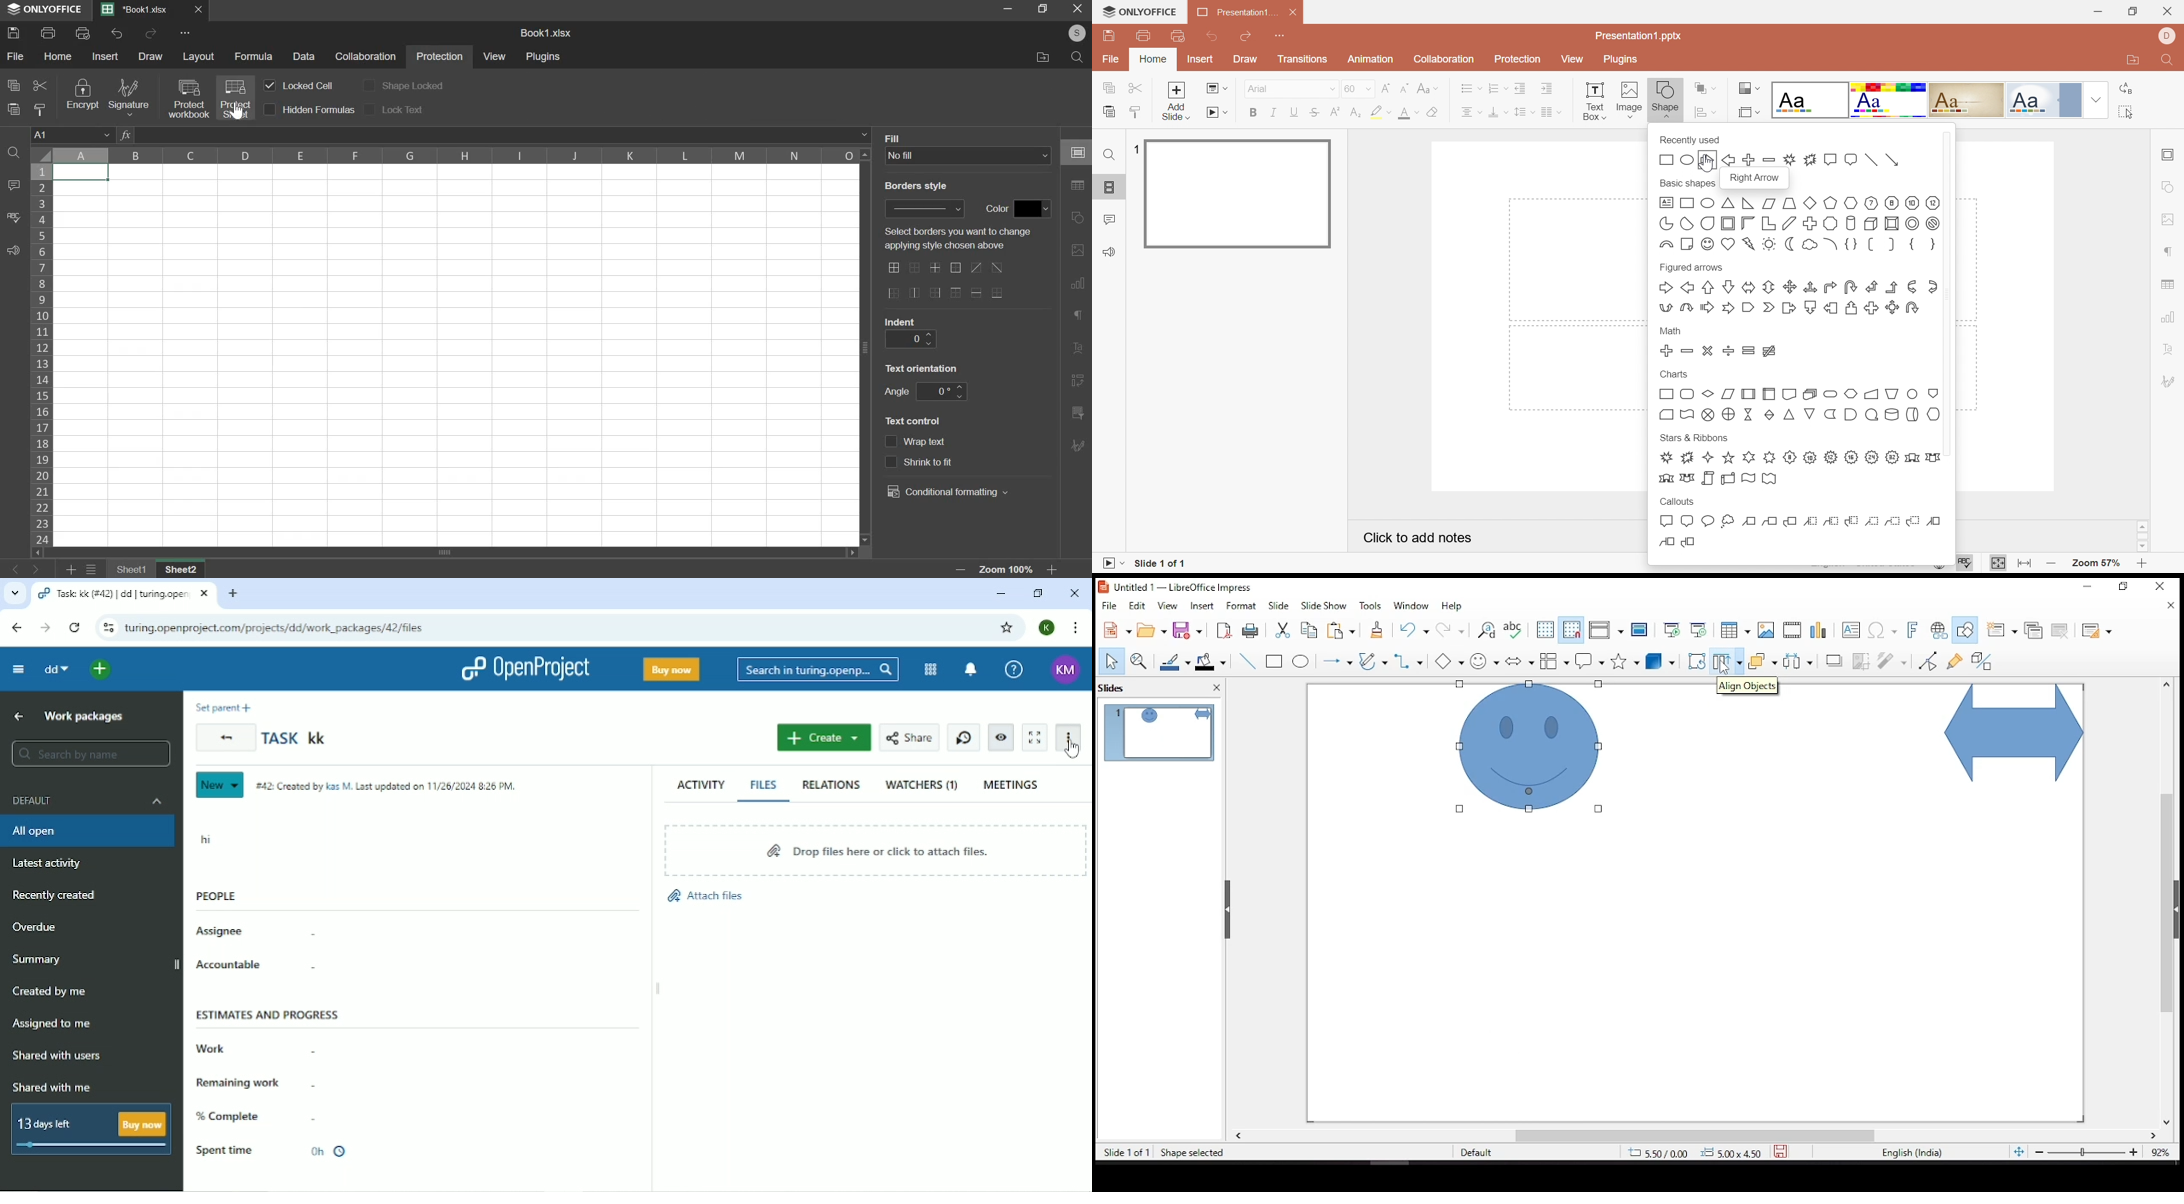 This screenshot has height=1204, width=2184. What do you see at coordinates (1038, 593) in the screenshot?
I see `Restore down` at bounding box center [1038, 593].